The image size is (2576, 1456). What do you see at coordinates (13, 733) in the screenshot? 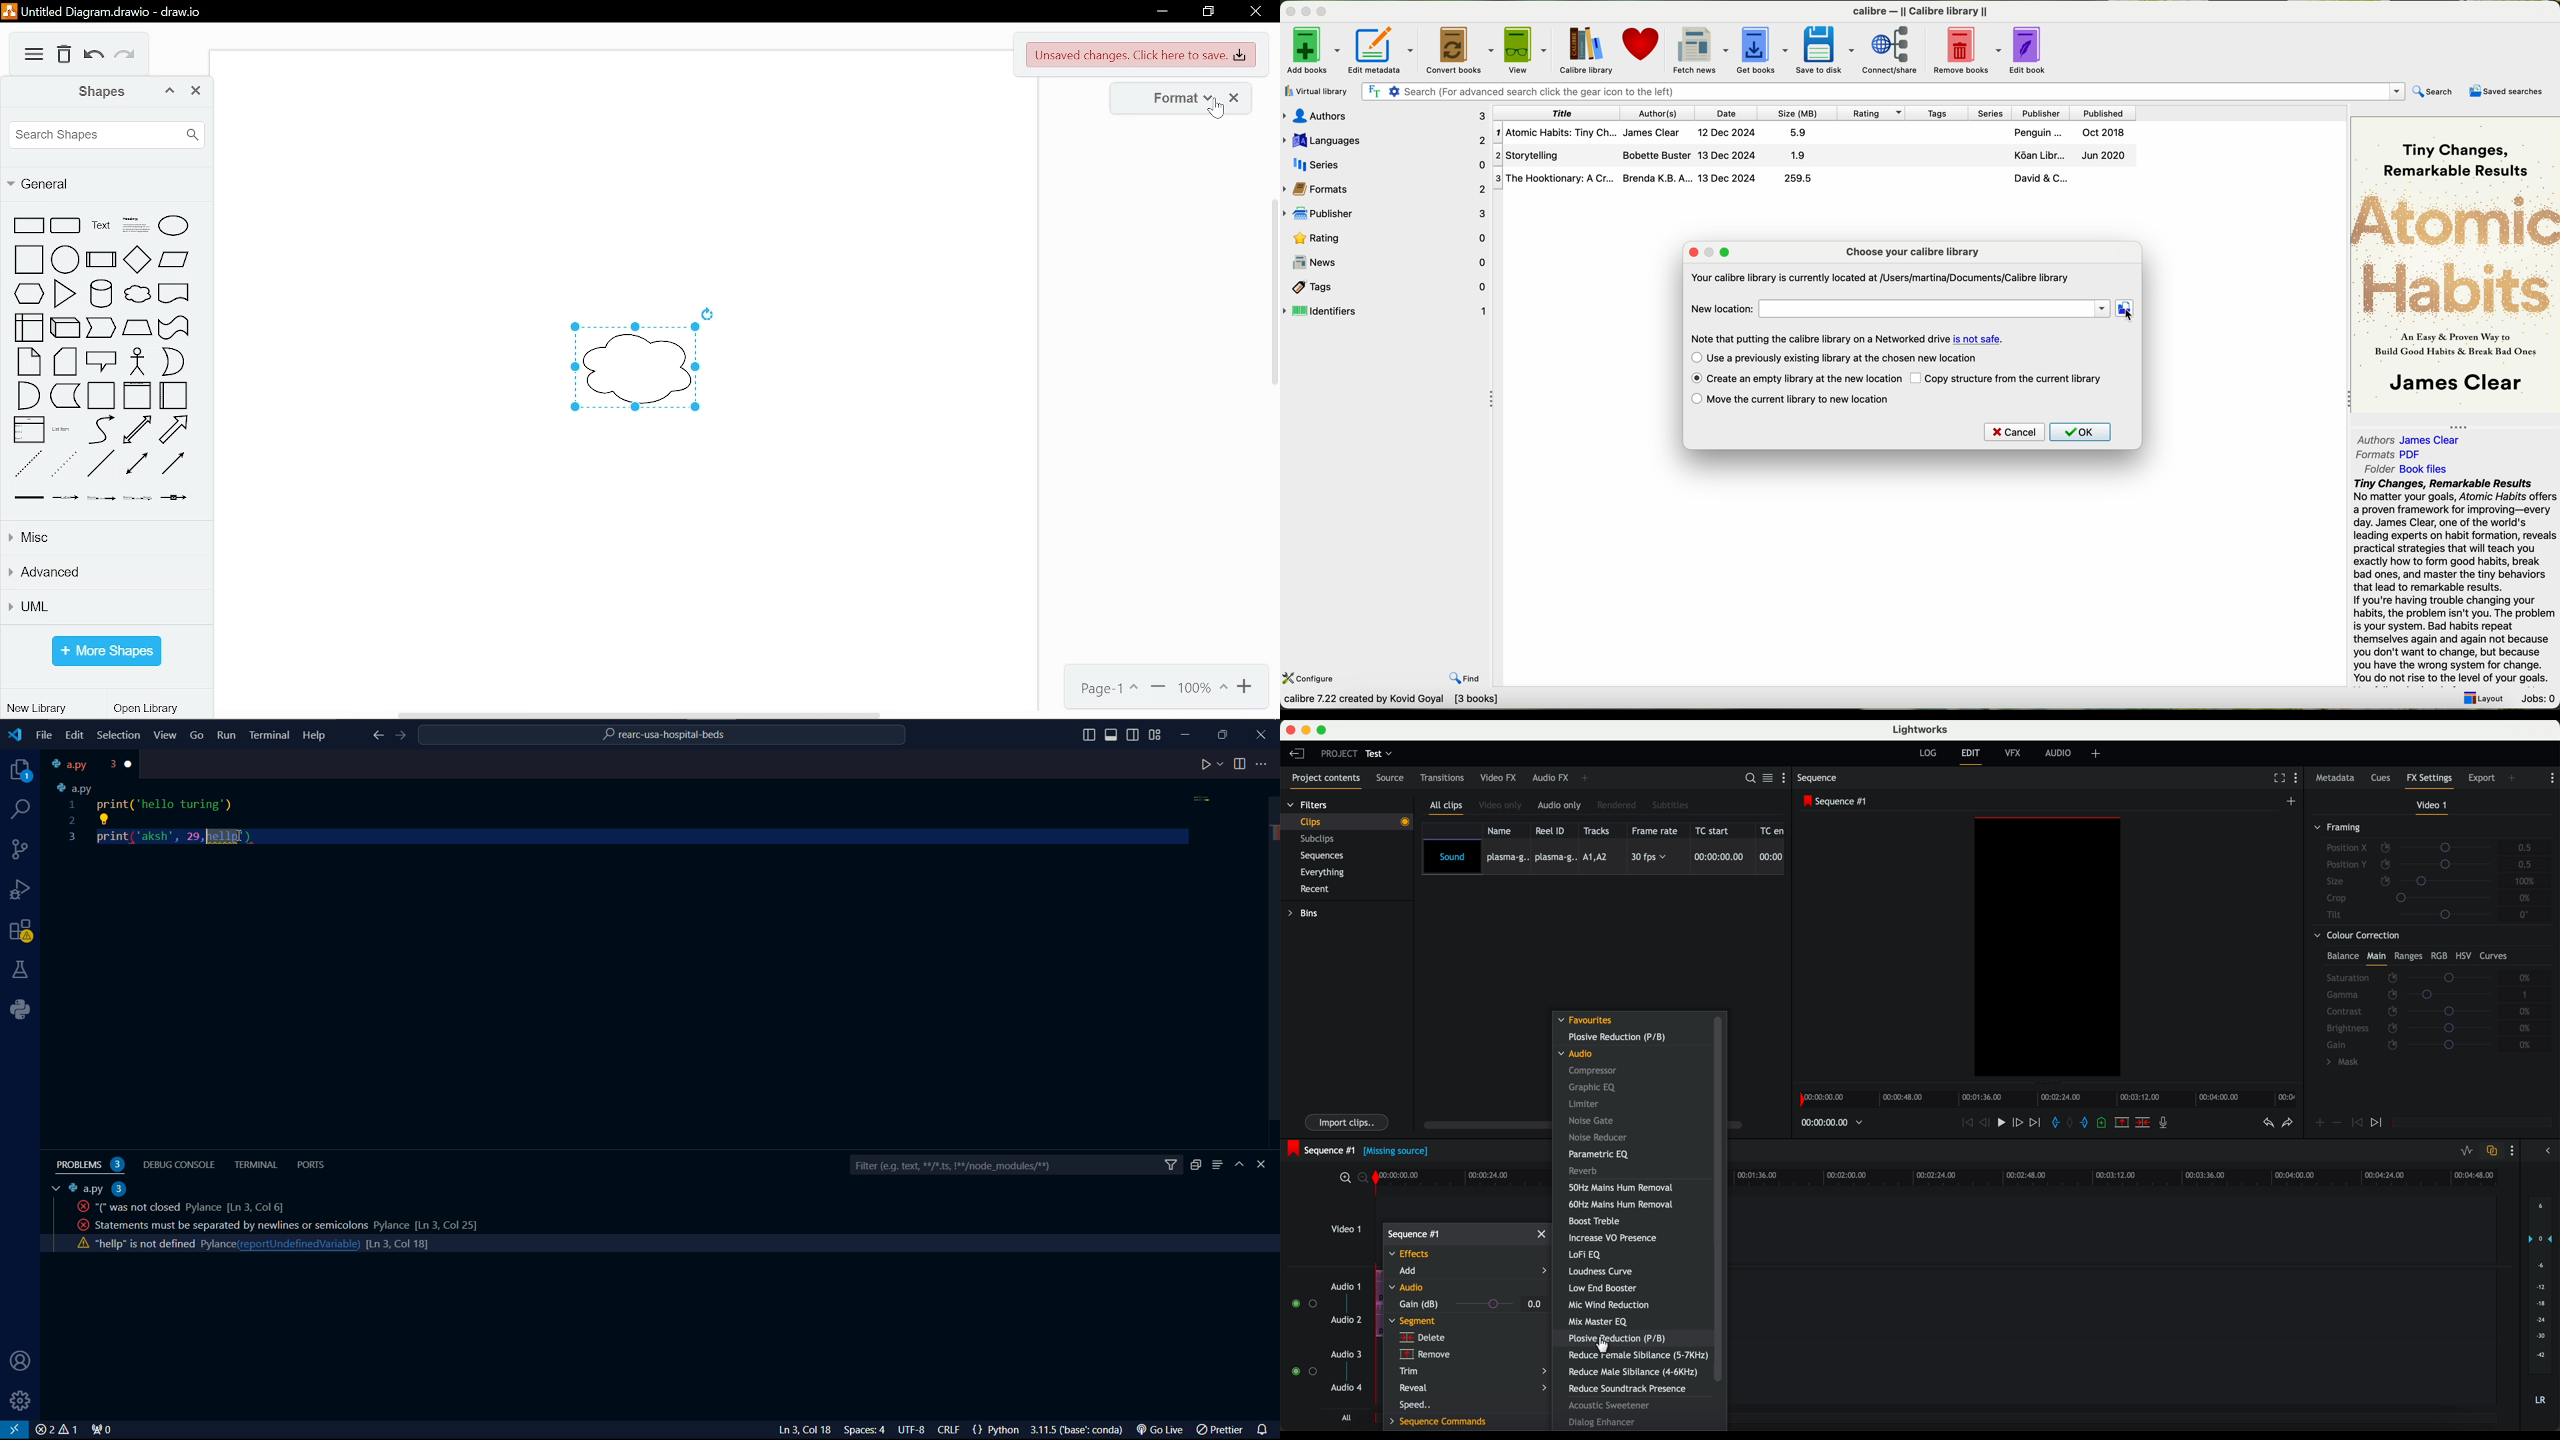
I see `VS Code logo` at bounding box center [13, 733].